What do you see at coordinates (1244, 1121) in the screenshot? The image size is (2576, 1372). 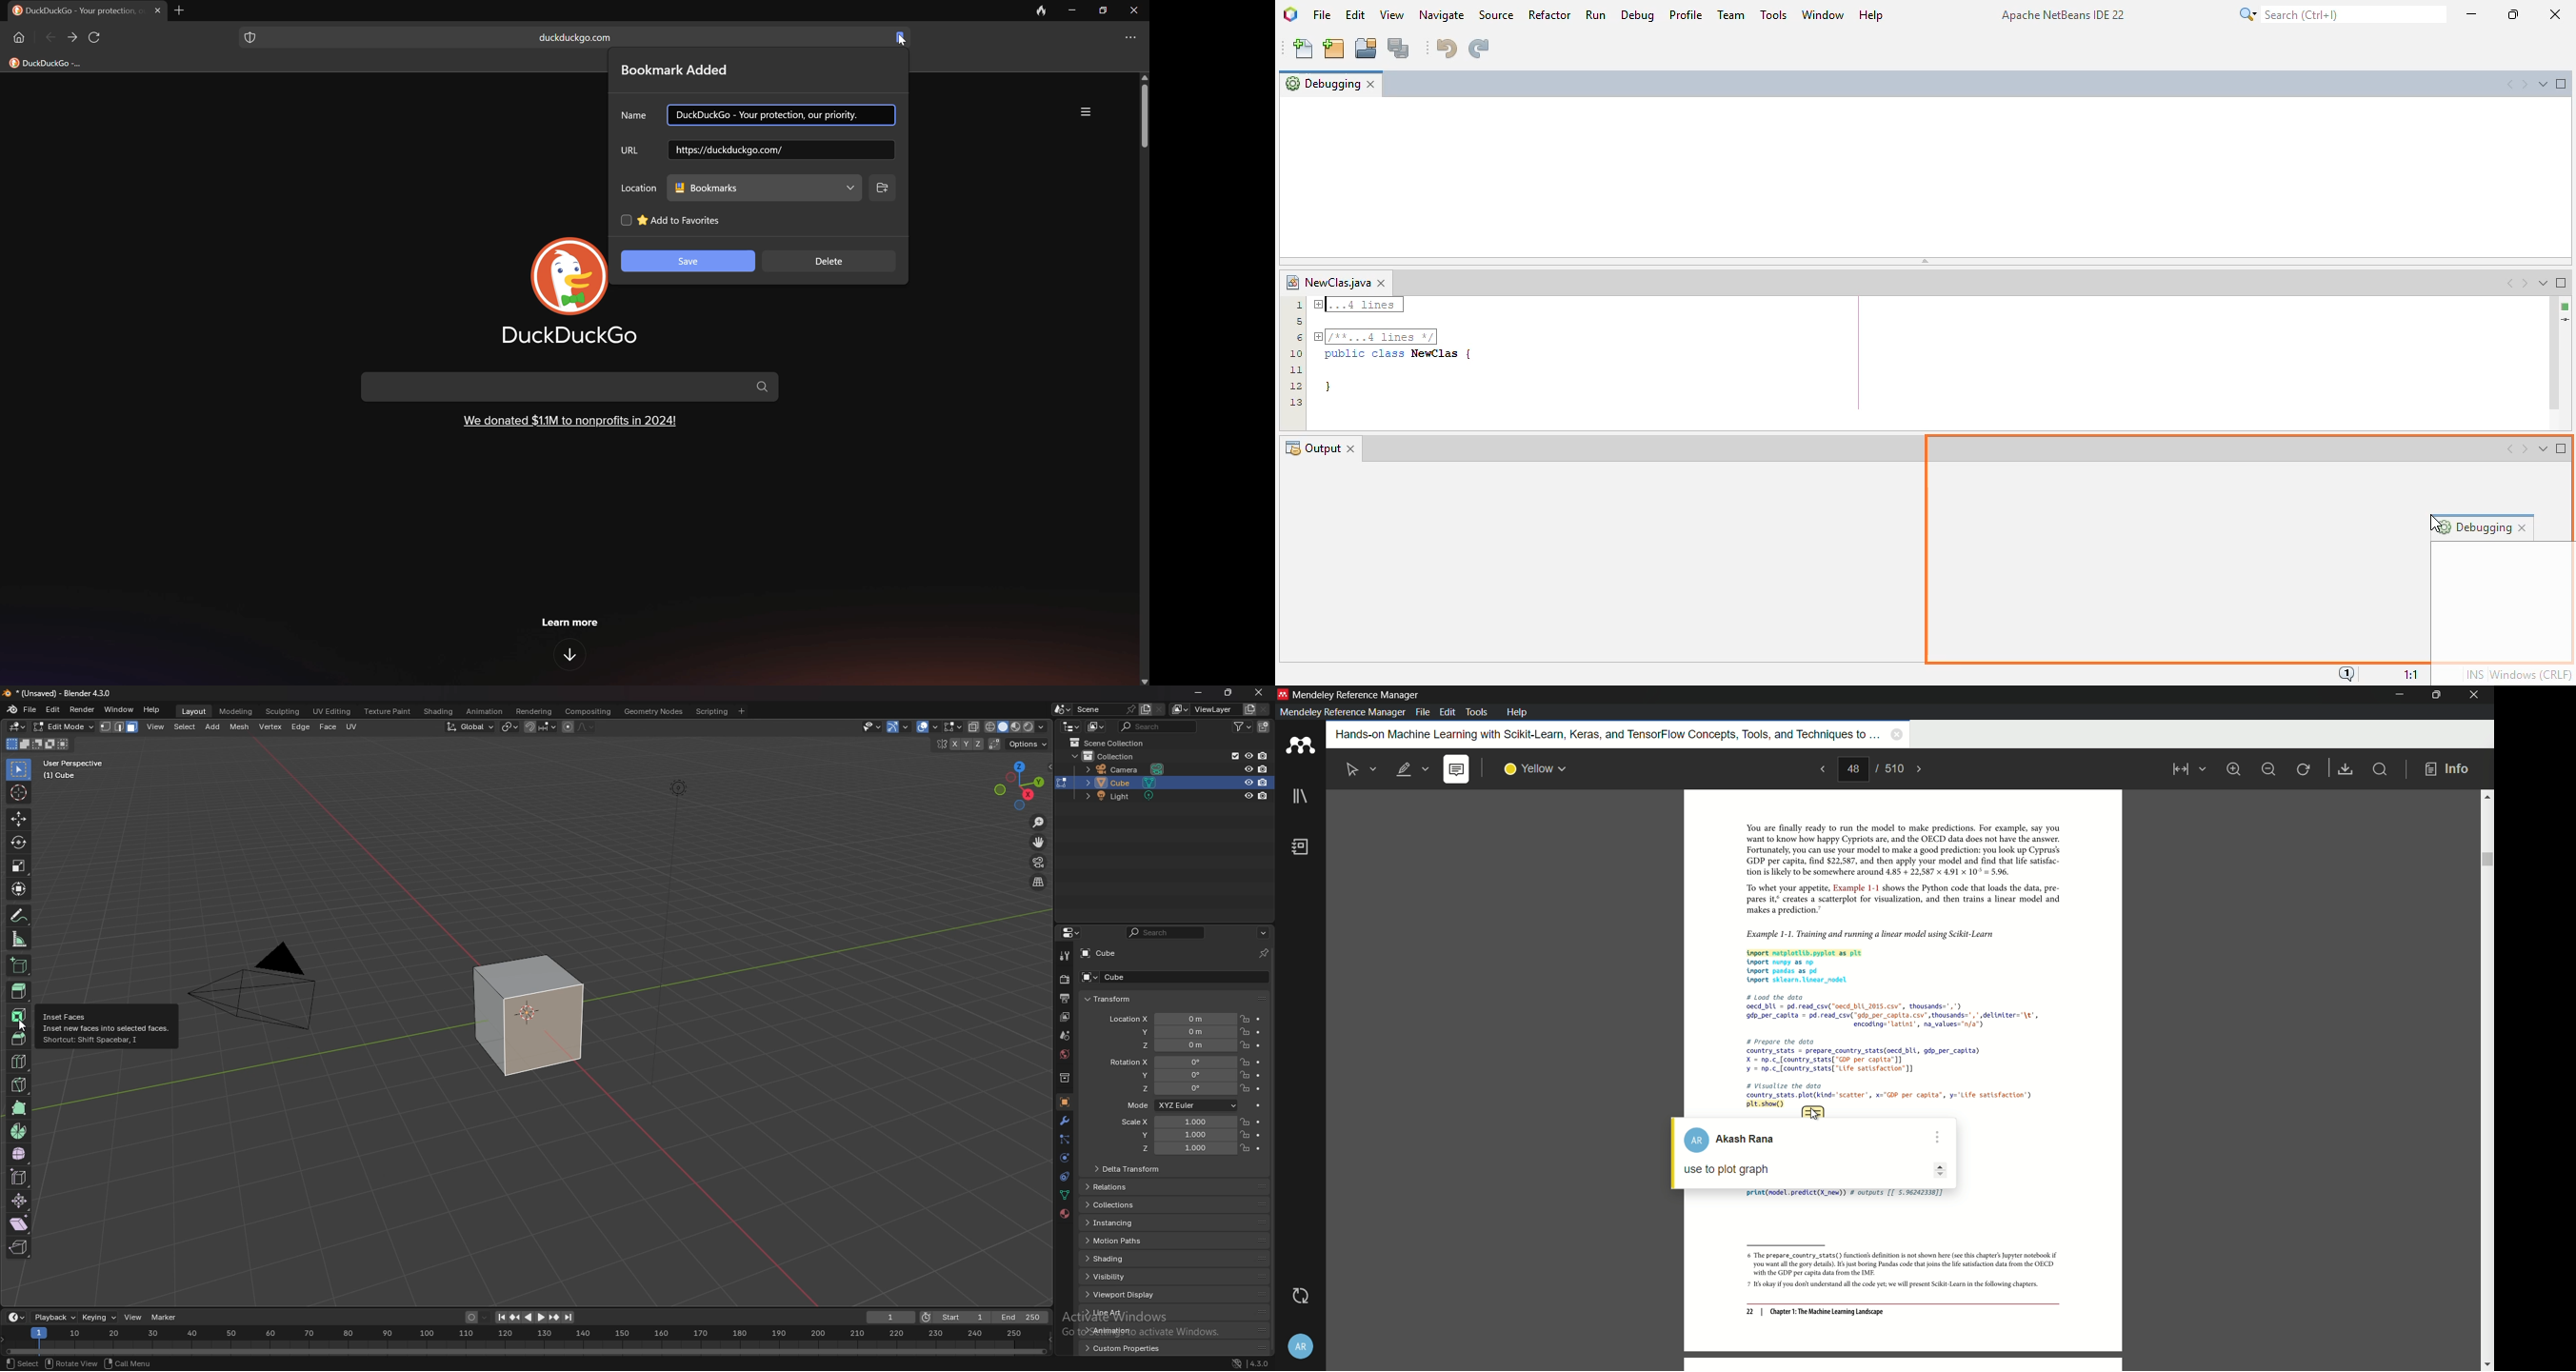 I see `lock` at bounding box center [1244, 1121].